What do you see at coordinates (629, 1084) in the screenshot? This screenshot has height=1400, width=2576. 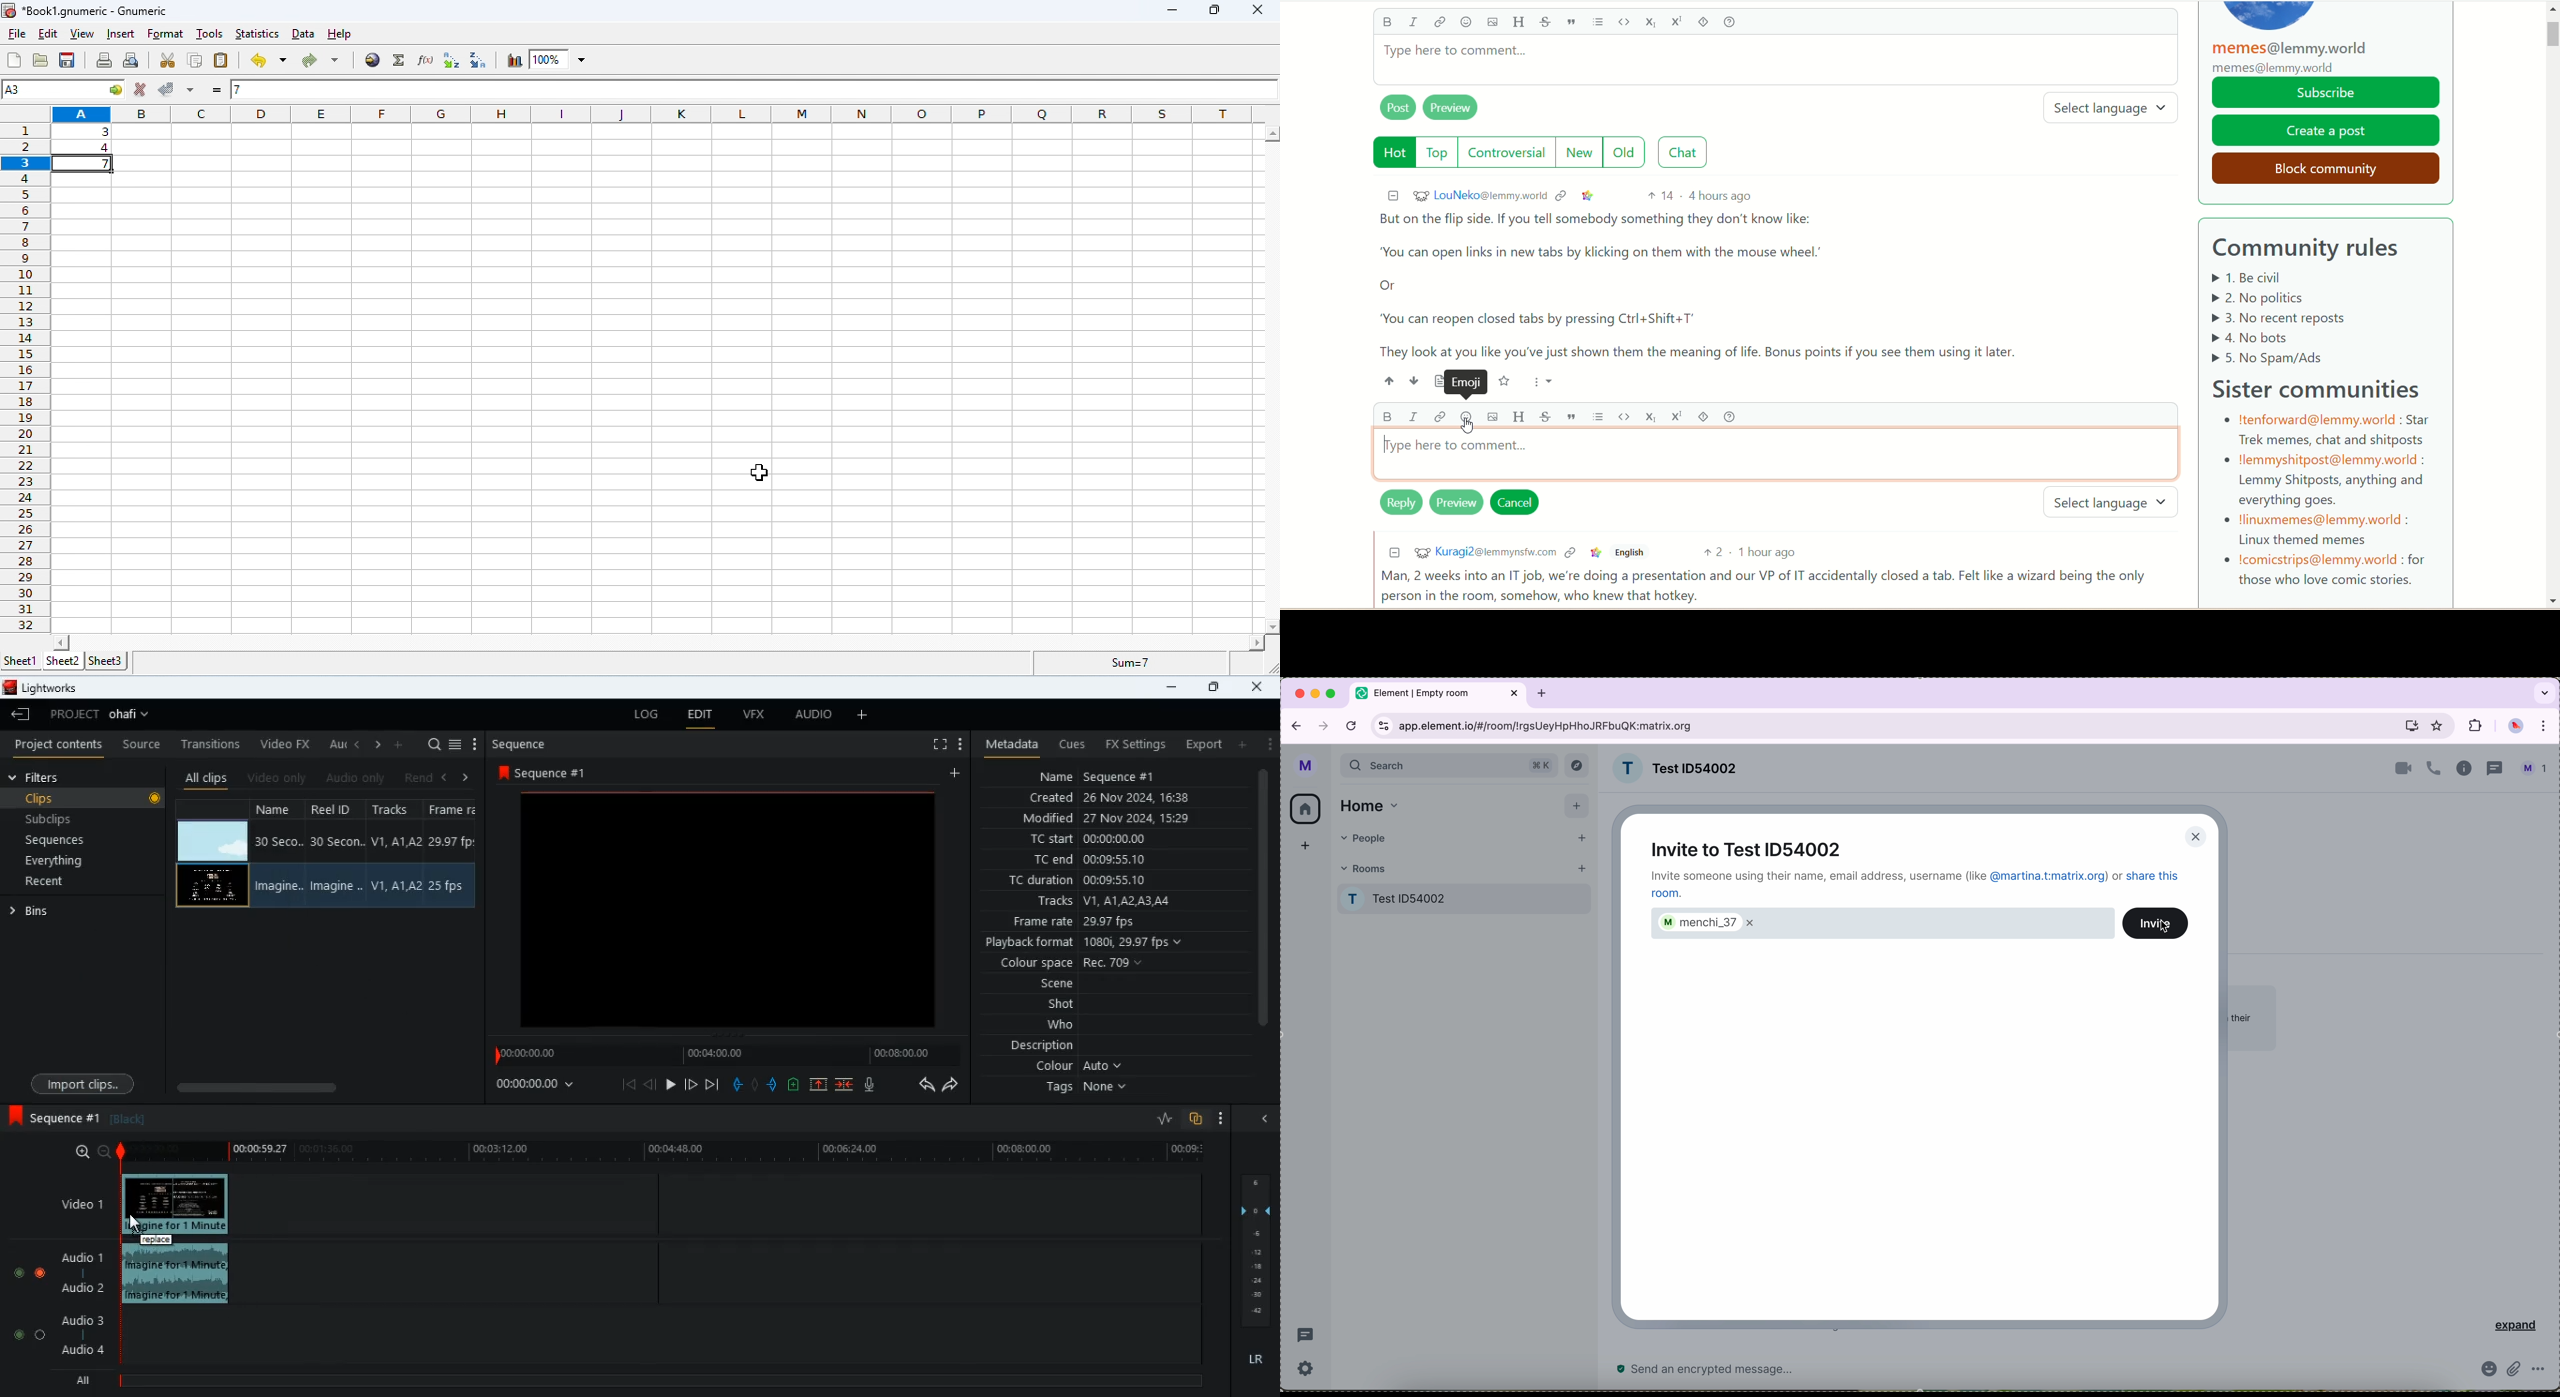 I see `beggining` at bounding box center [629, 1084].